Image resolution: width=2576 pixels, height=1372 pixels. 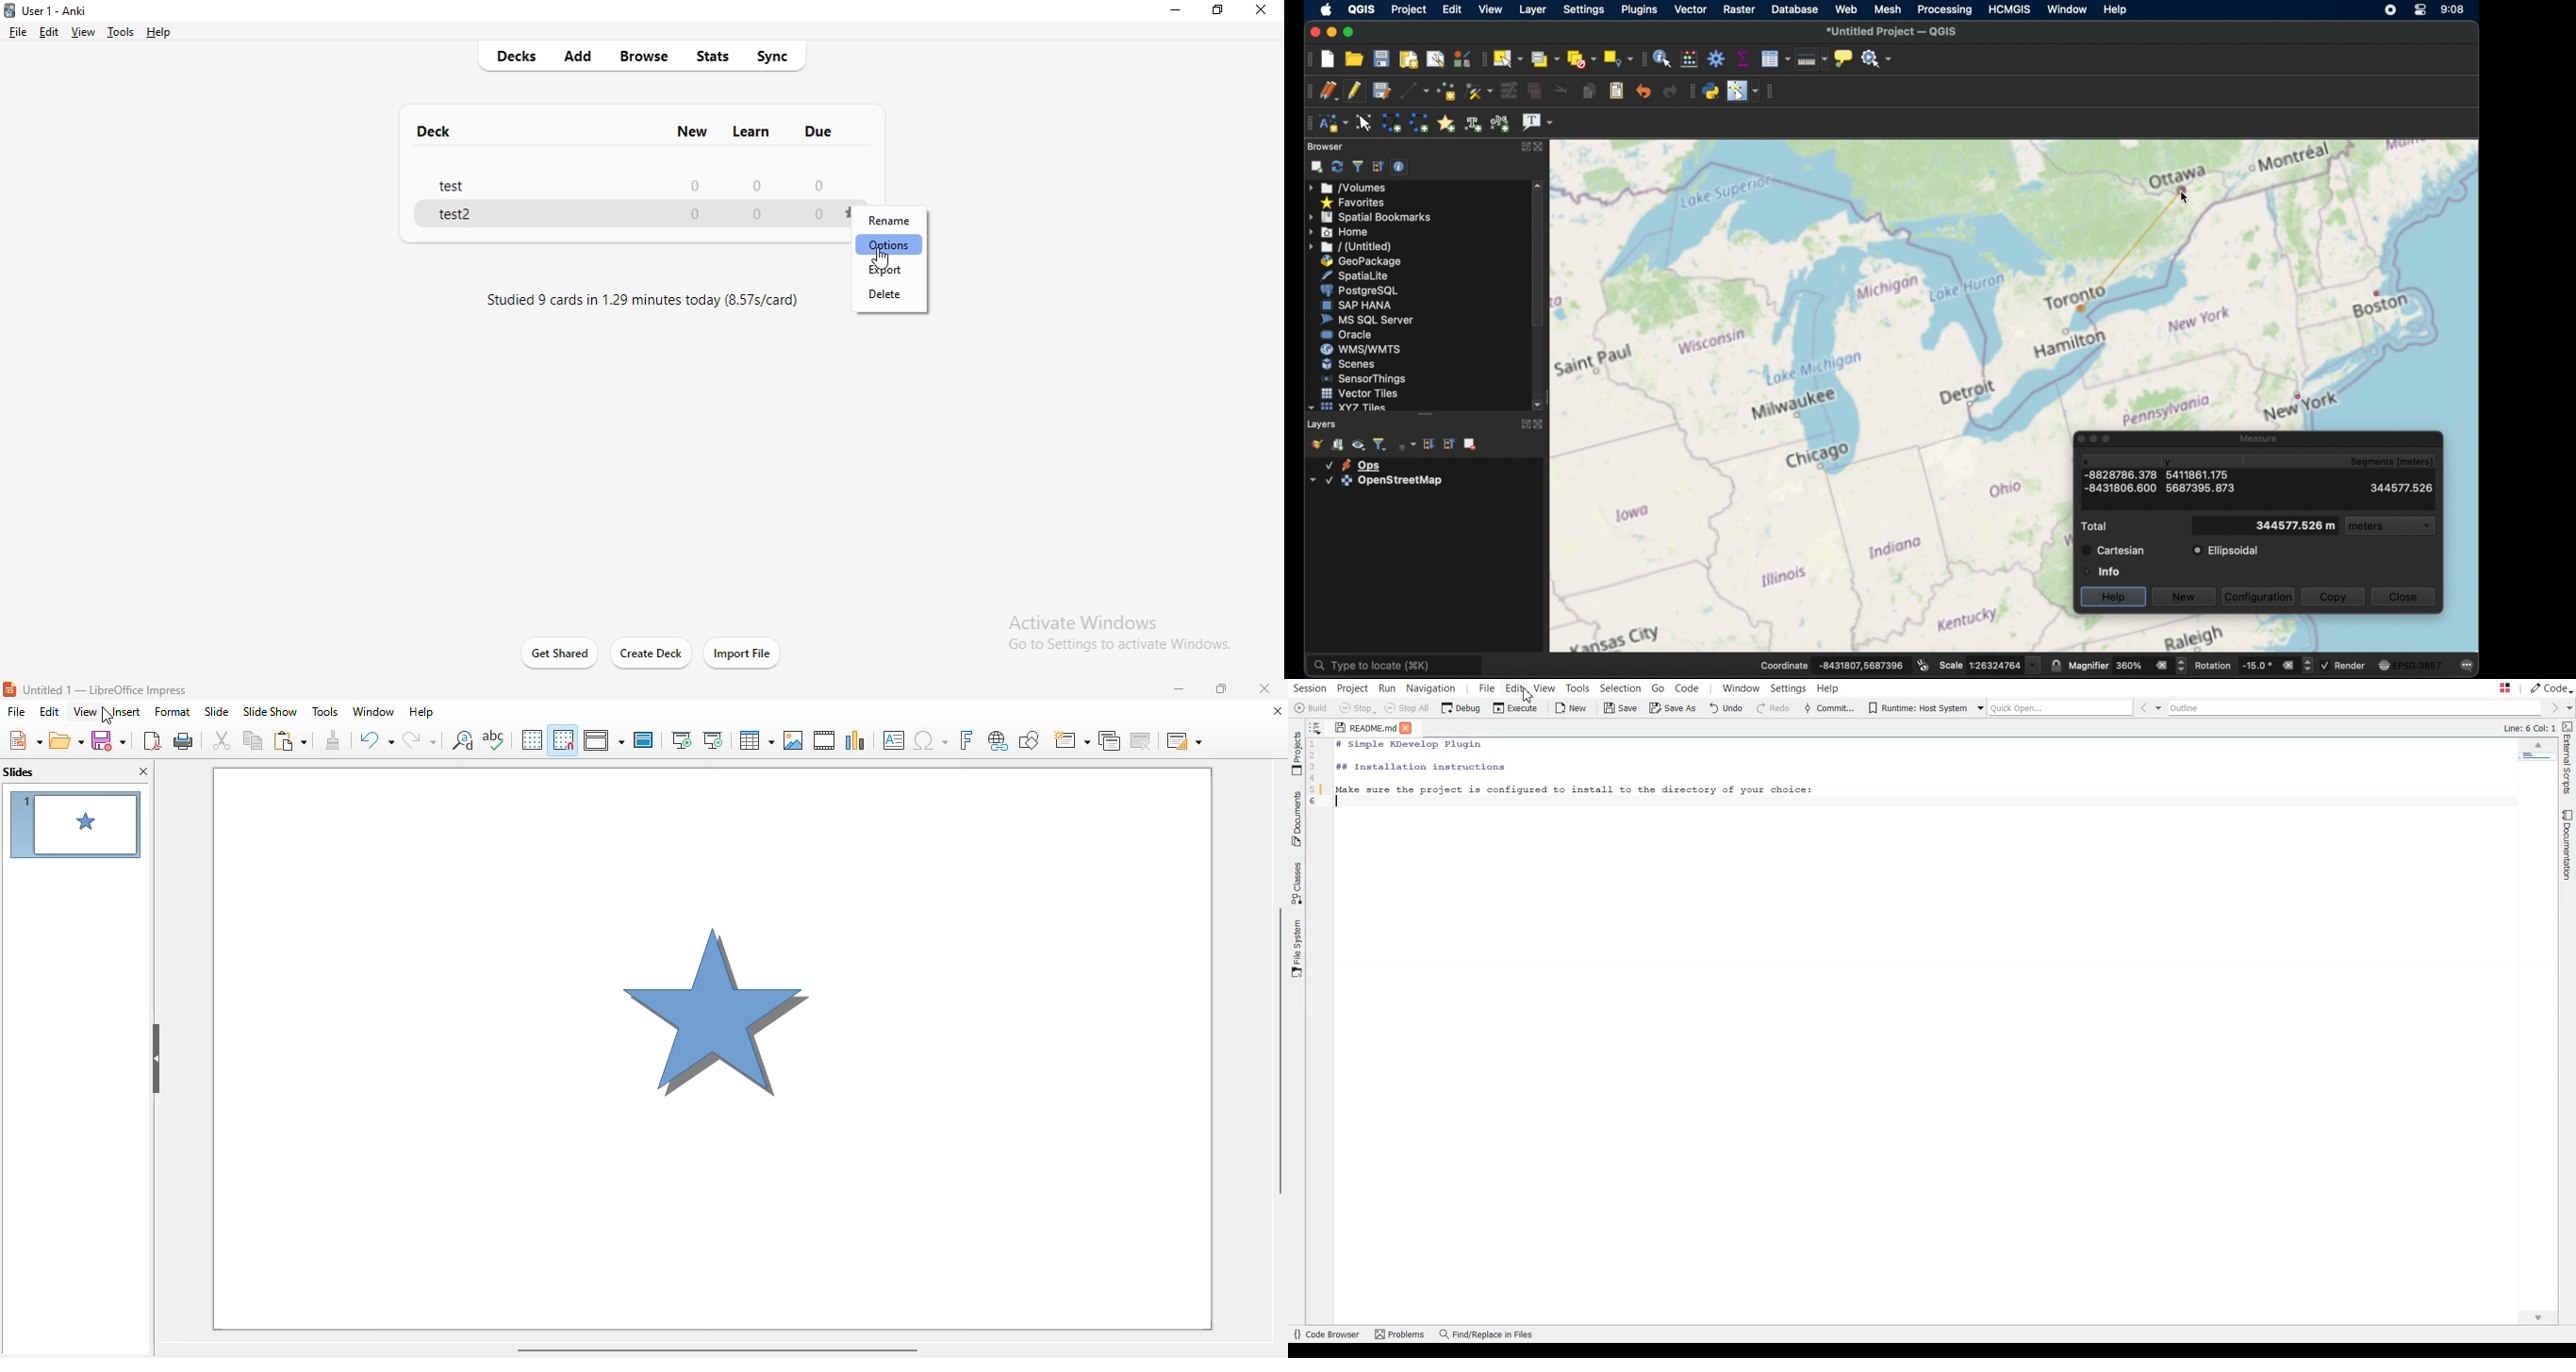 What do you see at coordinates (752, 187) in the screenshot?
I see `0` at bounding box center [752, 187].